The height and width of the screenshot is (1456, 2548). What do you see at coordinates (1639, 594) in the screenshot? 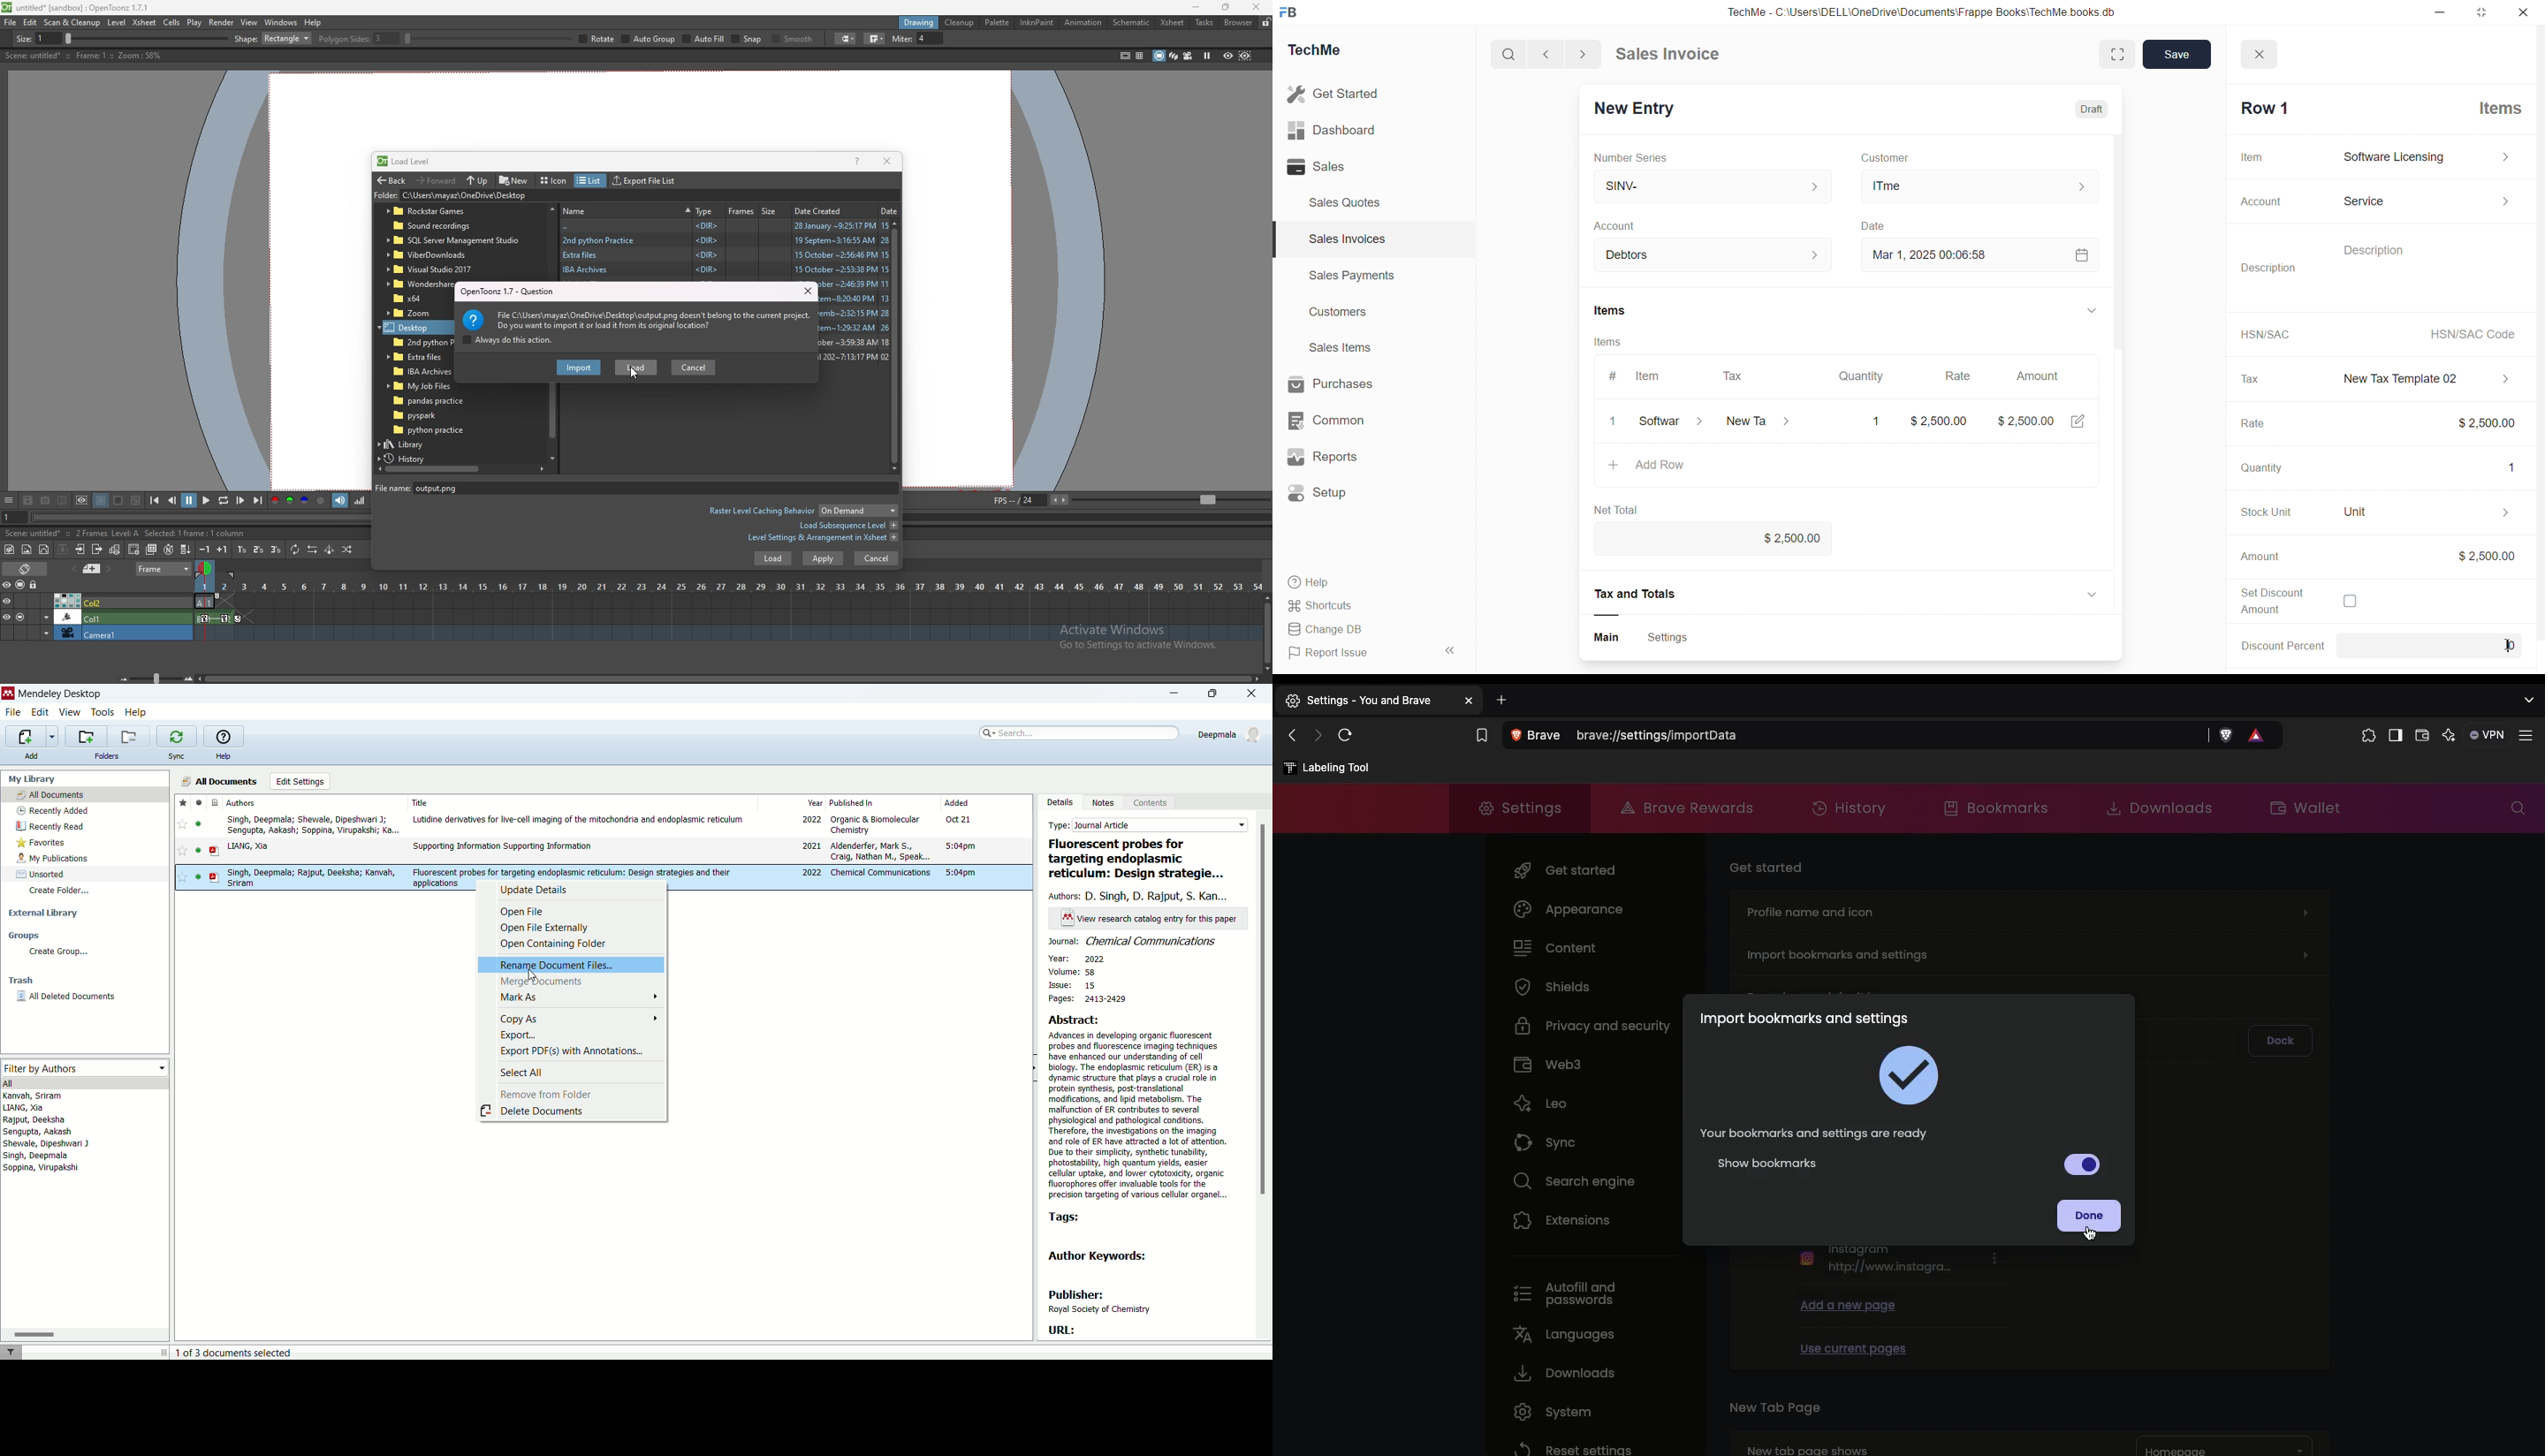
I see `Tax and Totals` at bounding box center [1639, 594].